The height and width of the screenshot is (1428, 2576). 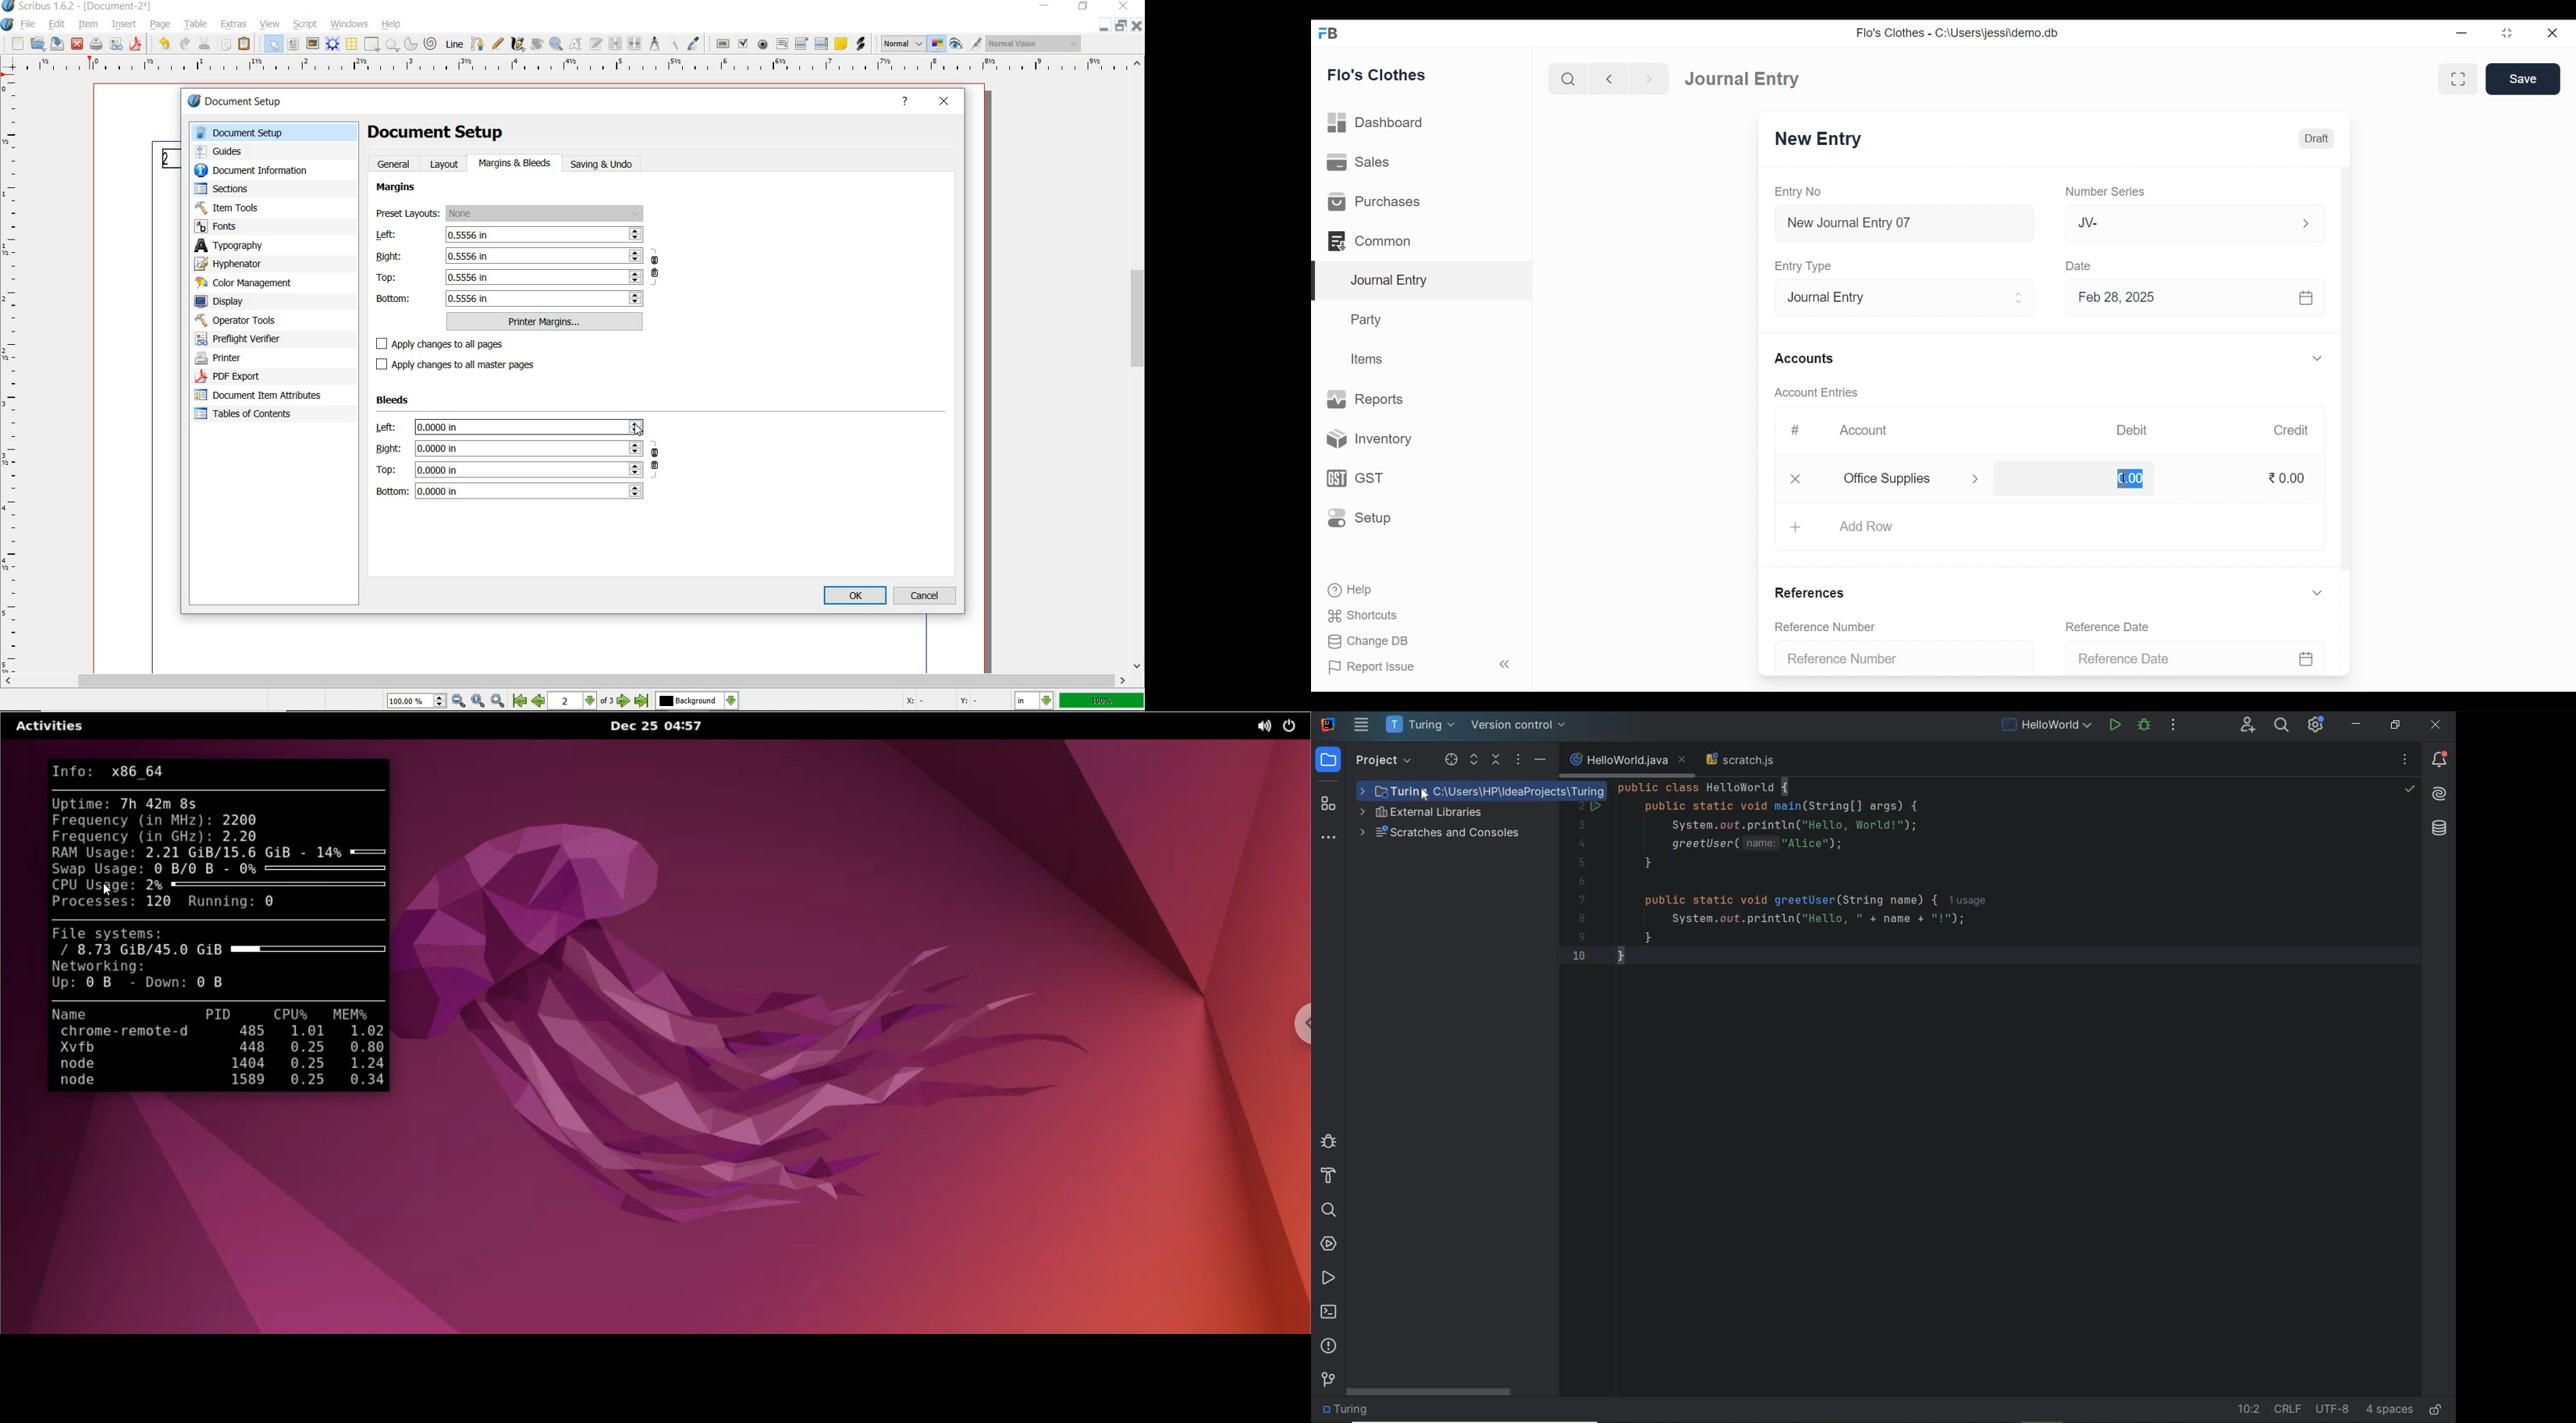 I want to click on cancel, so click(x=927, y=595).